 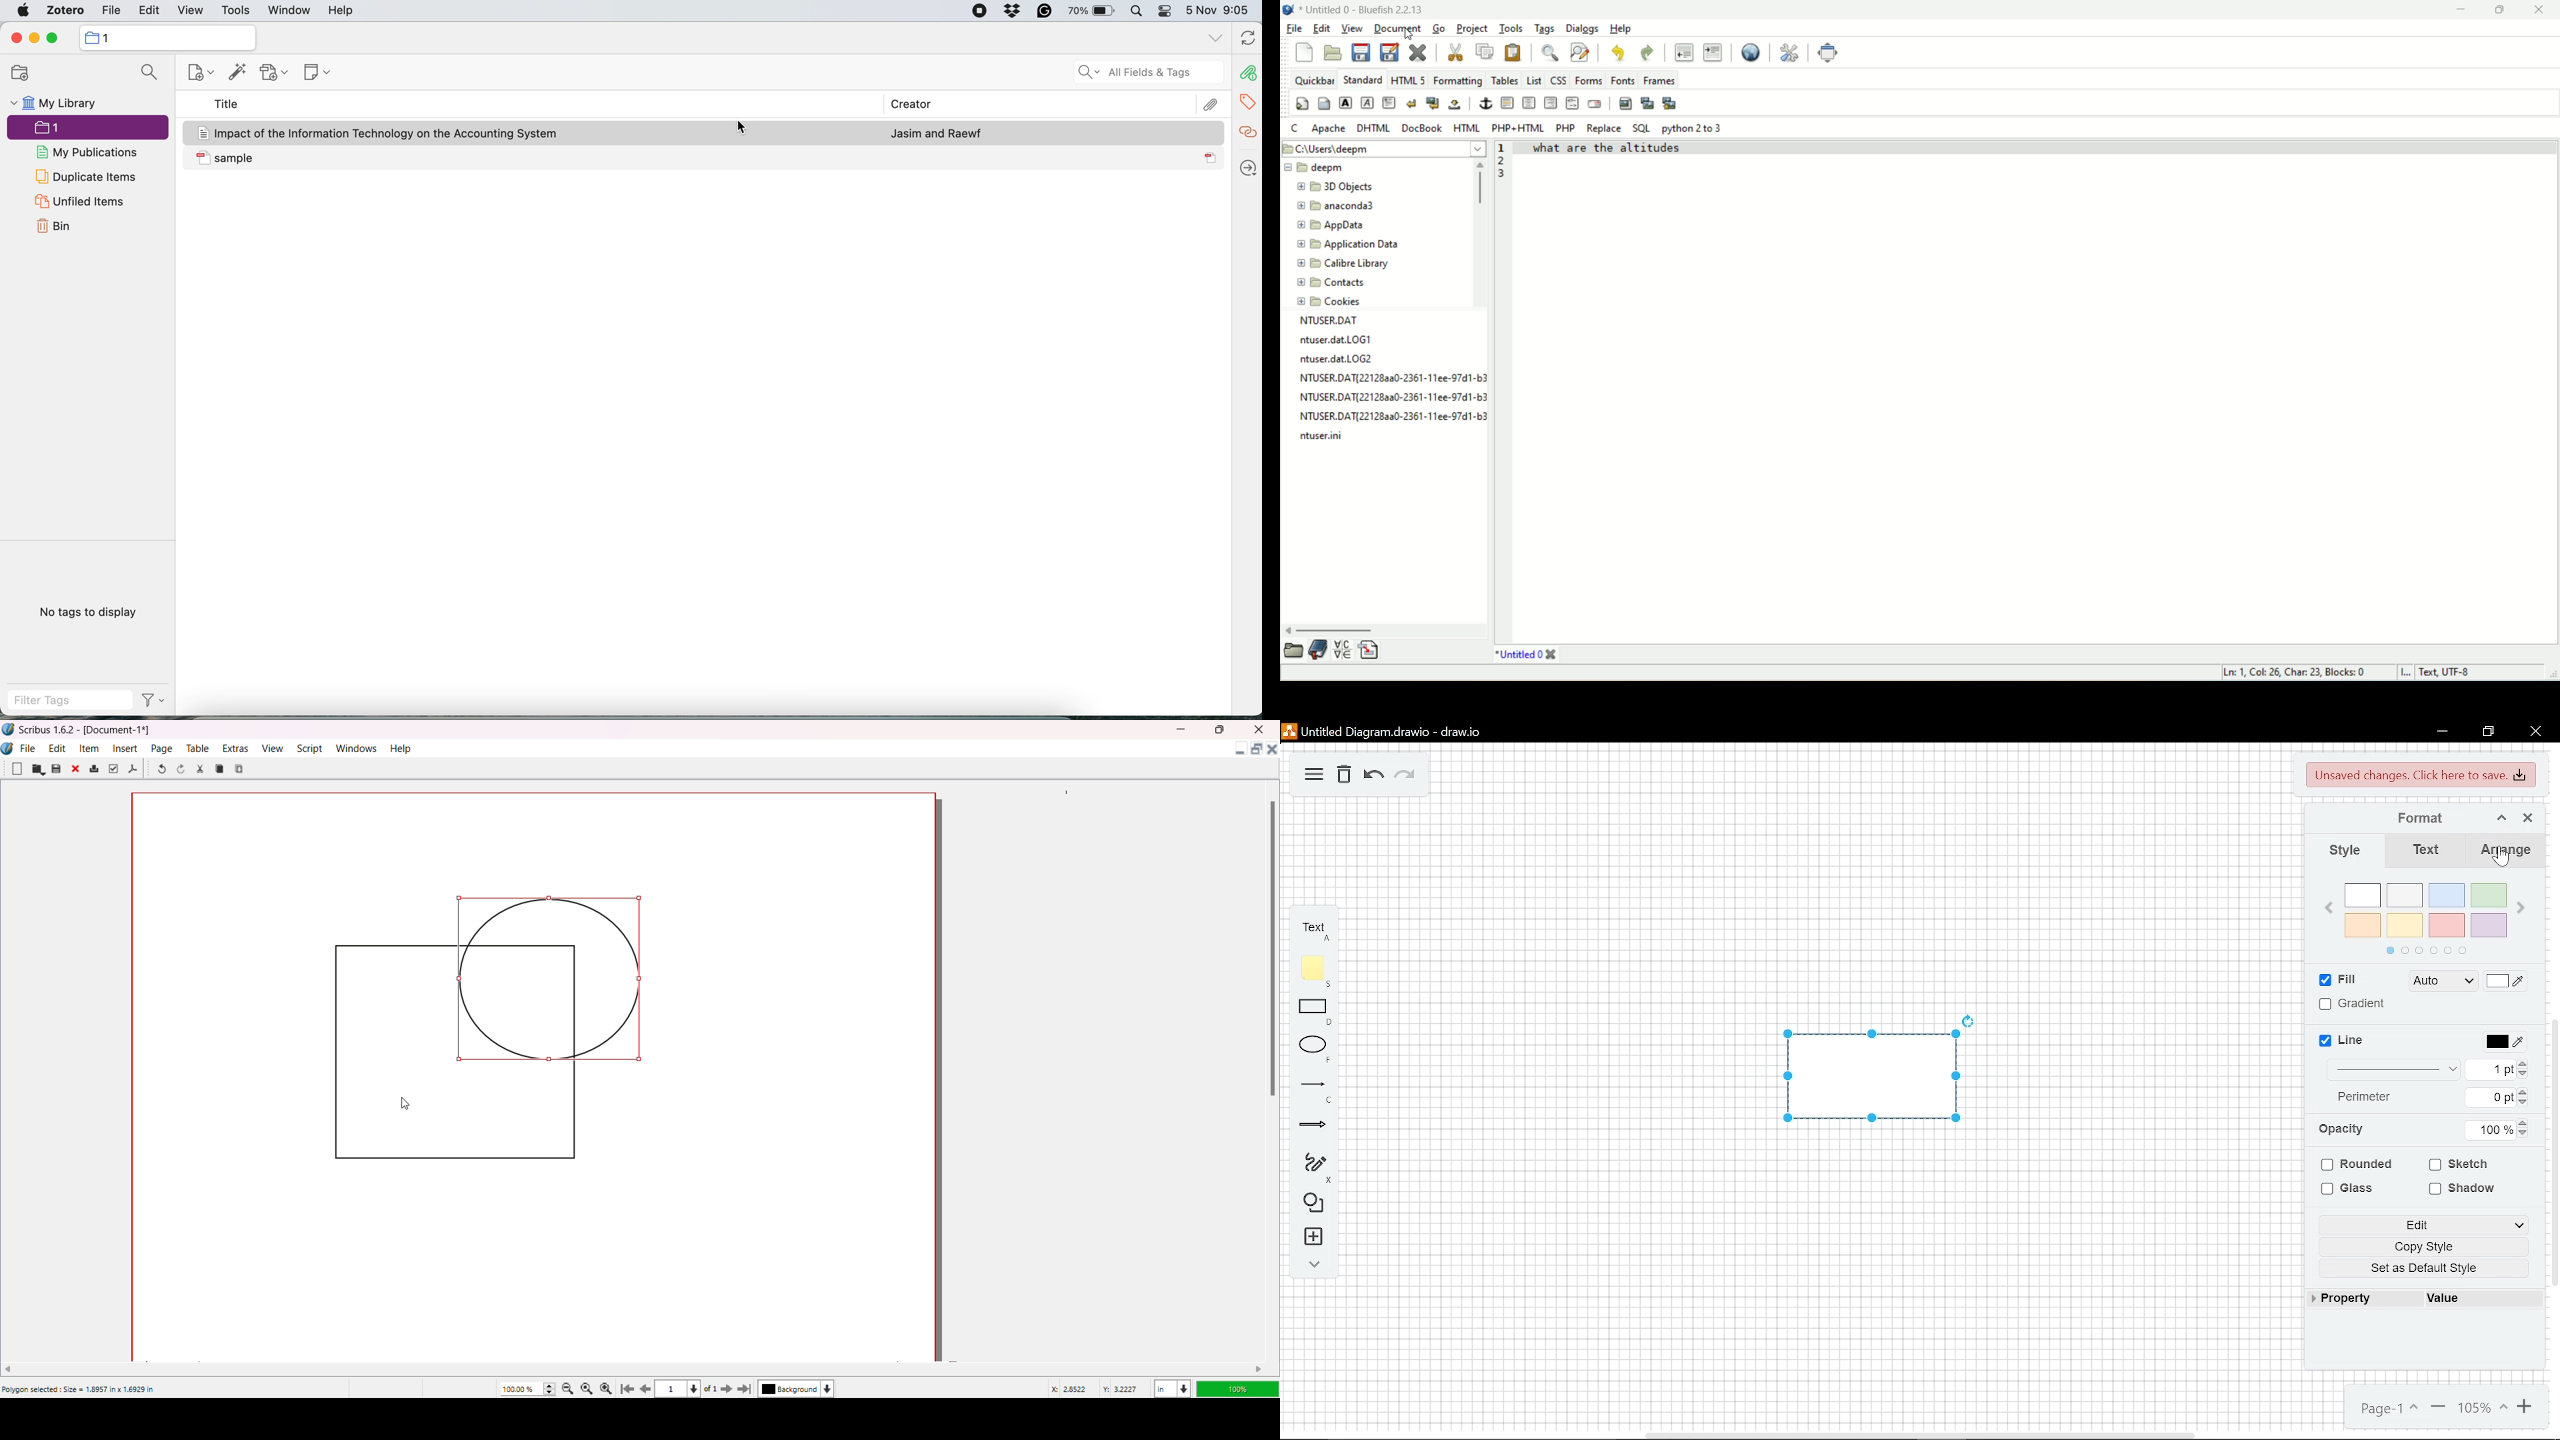 What do you see at coordinates (1406, 777) in the screenshot?
I see `redo` at bounding box center [1406, 777].